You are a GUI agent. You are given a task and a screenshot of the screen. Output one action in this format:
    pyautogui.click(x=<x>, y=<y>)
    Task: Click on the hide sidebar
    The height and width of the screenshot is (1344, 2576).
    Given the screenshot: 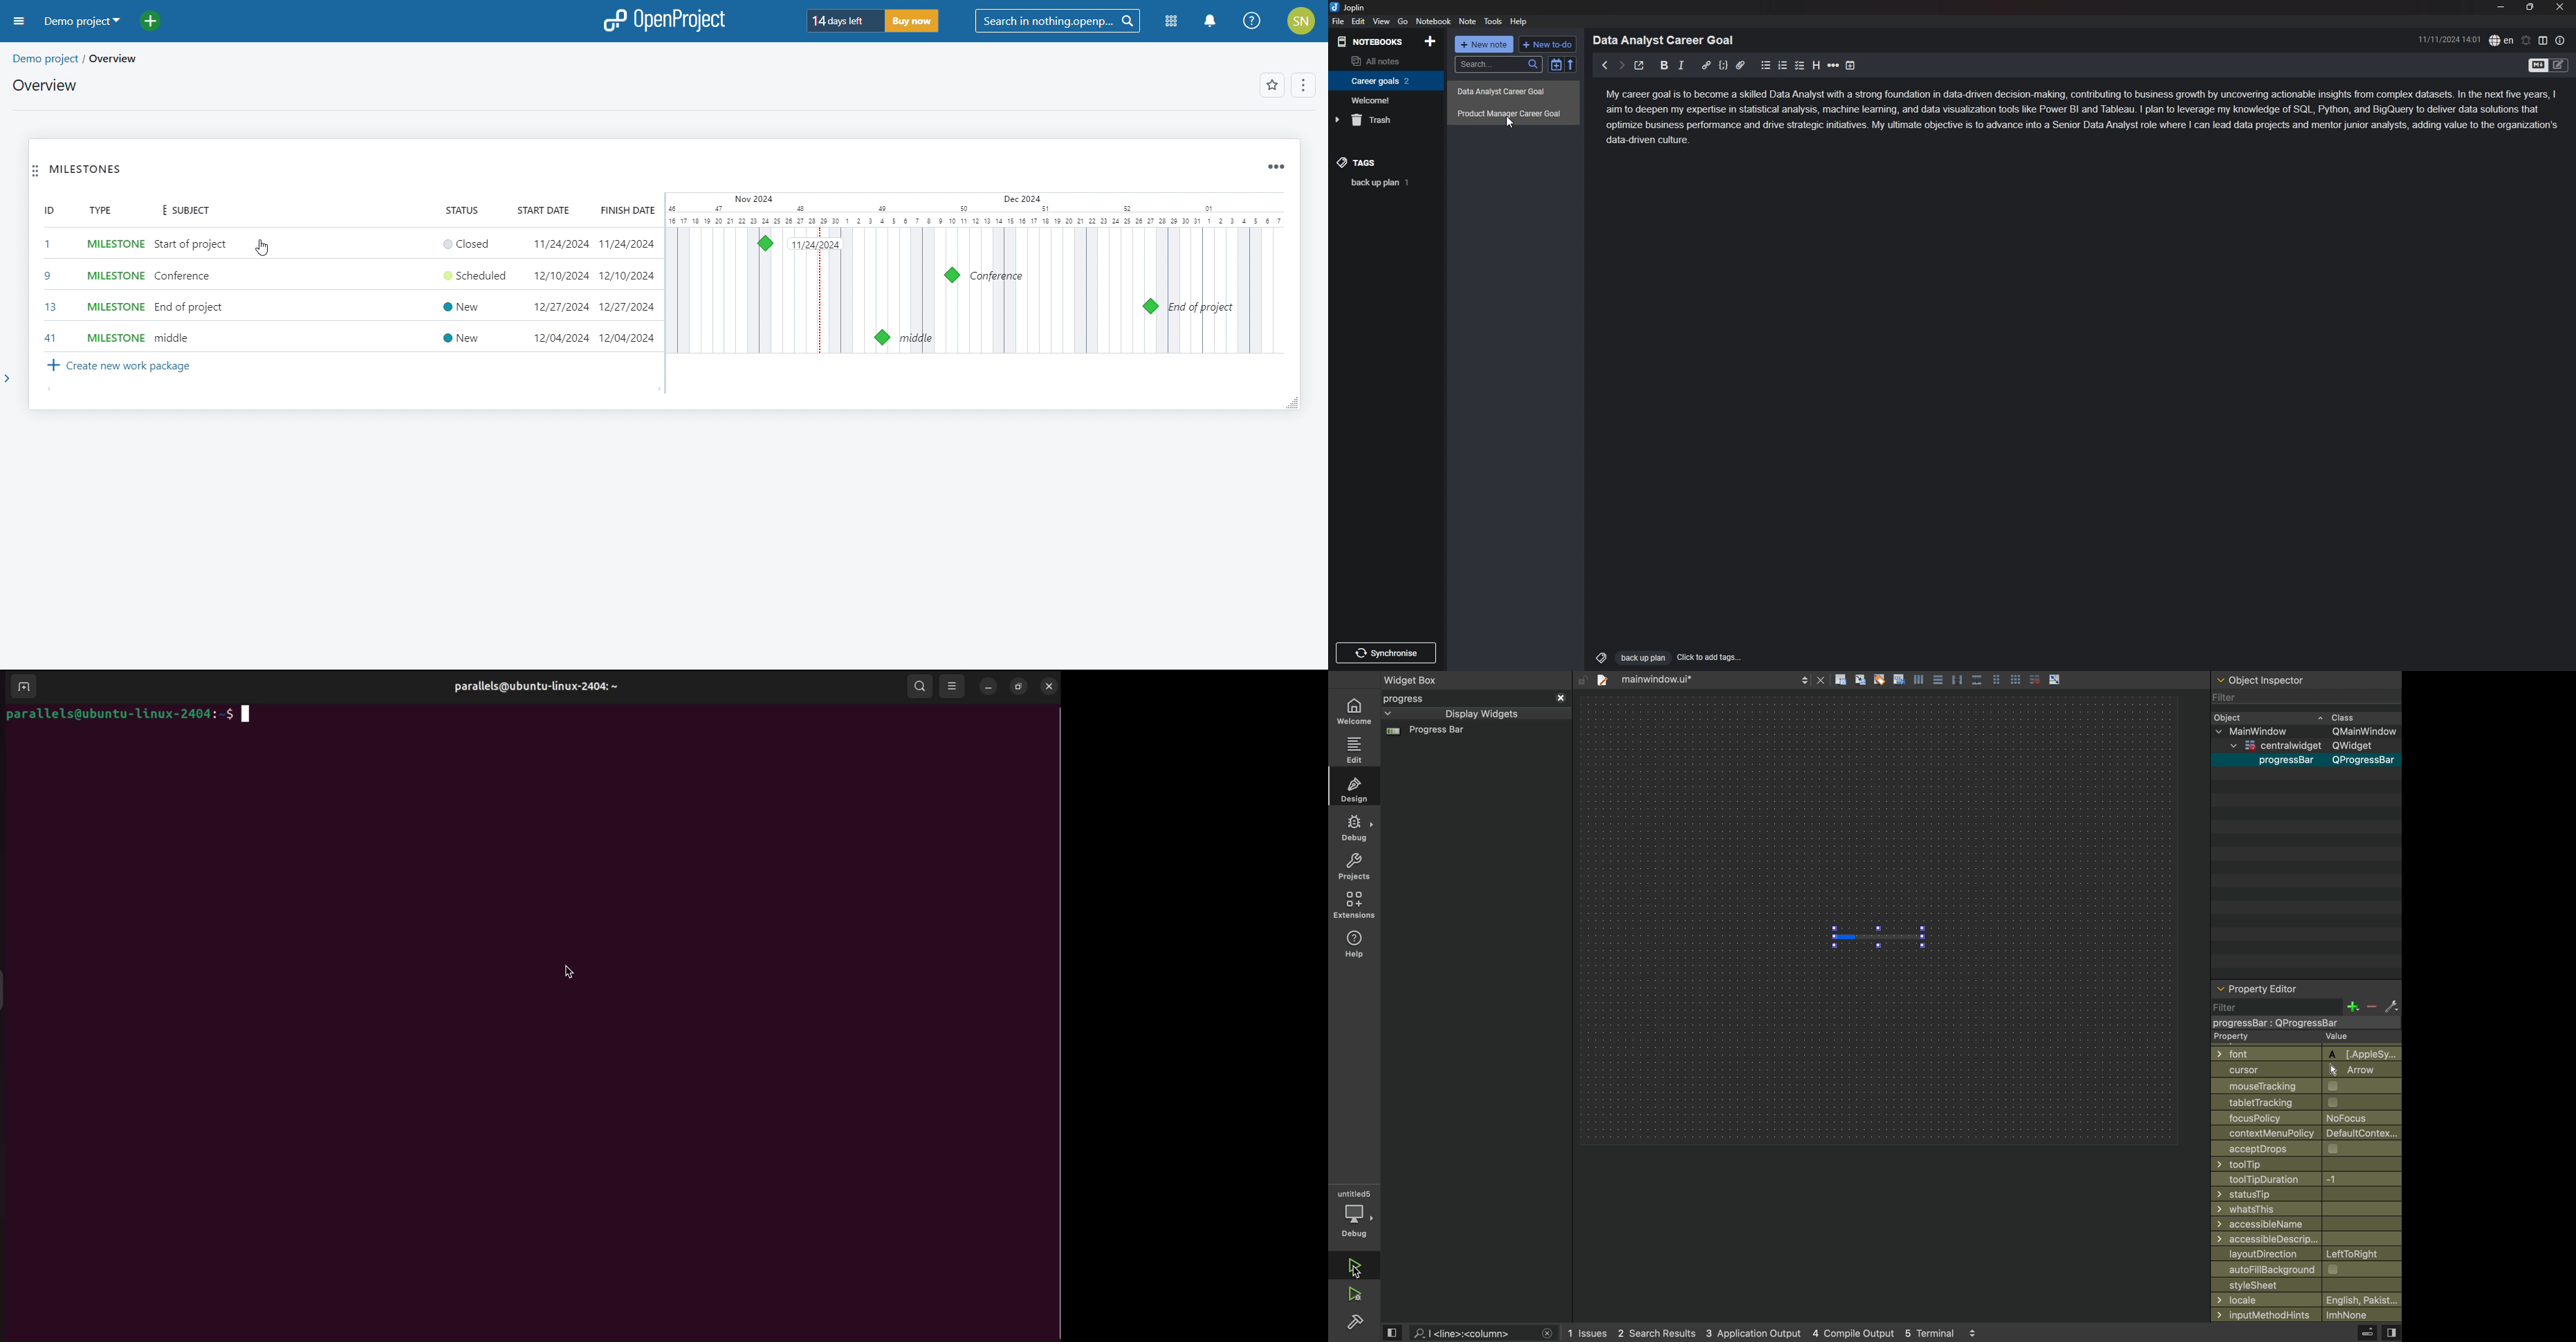 What is the action you would take?
    pyautogui.click(x=2359, y=1334)
    